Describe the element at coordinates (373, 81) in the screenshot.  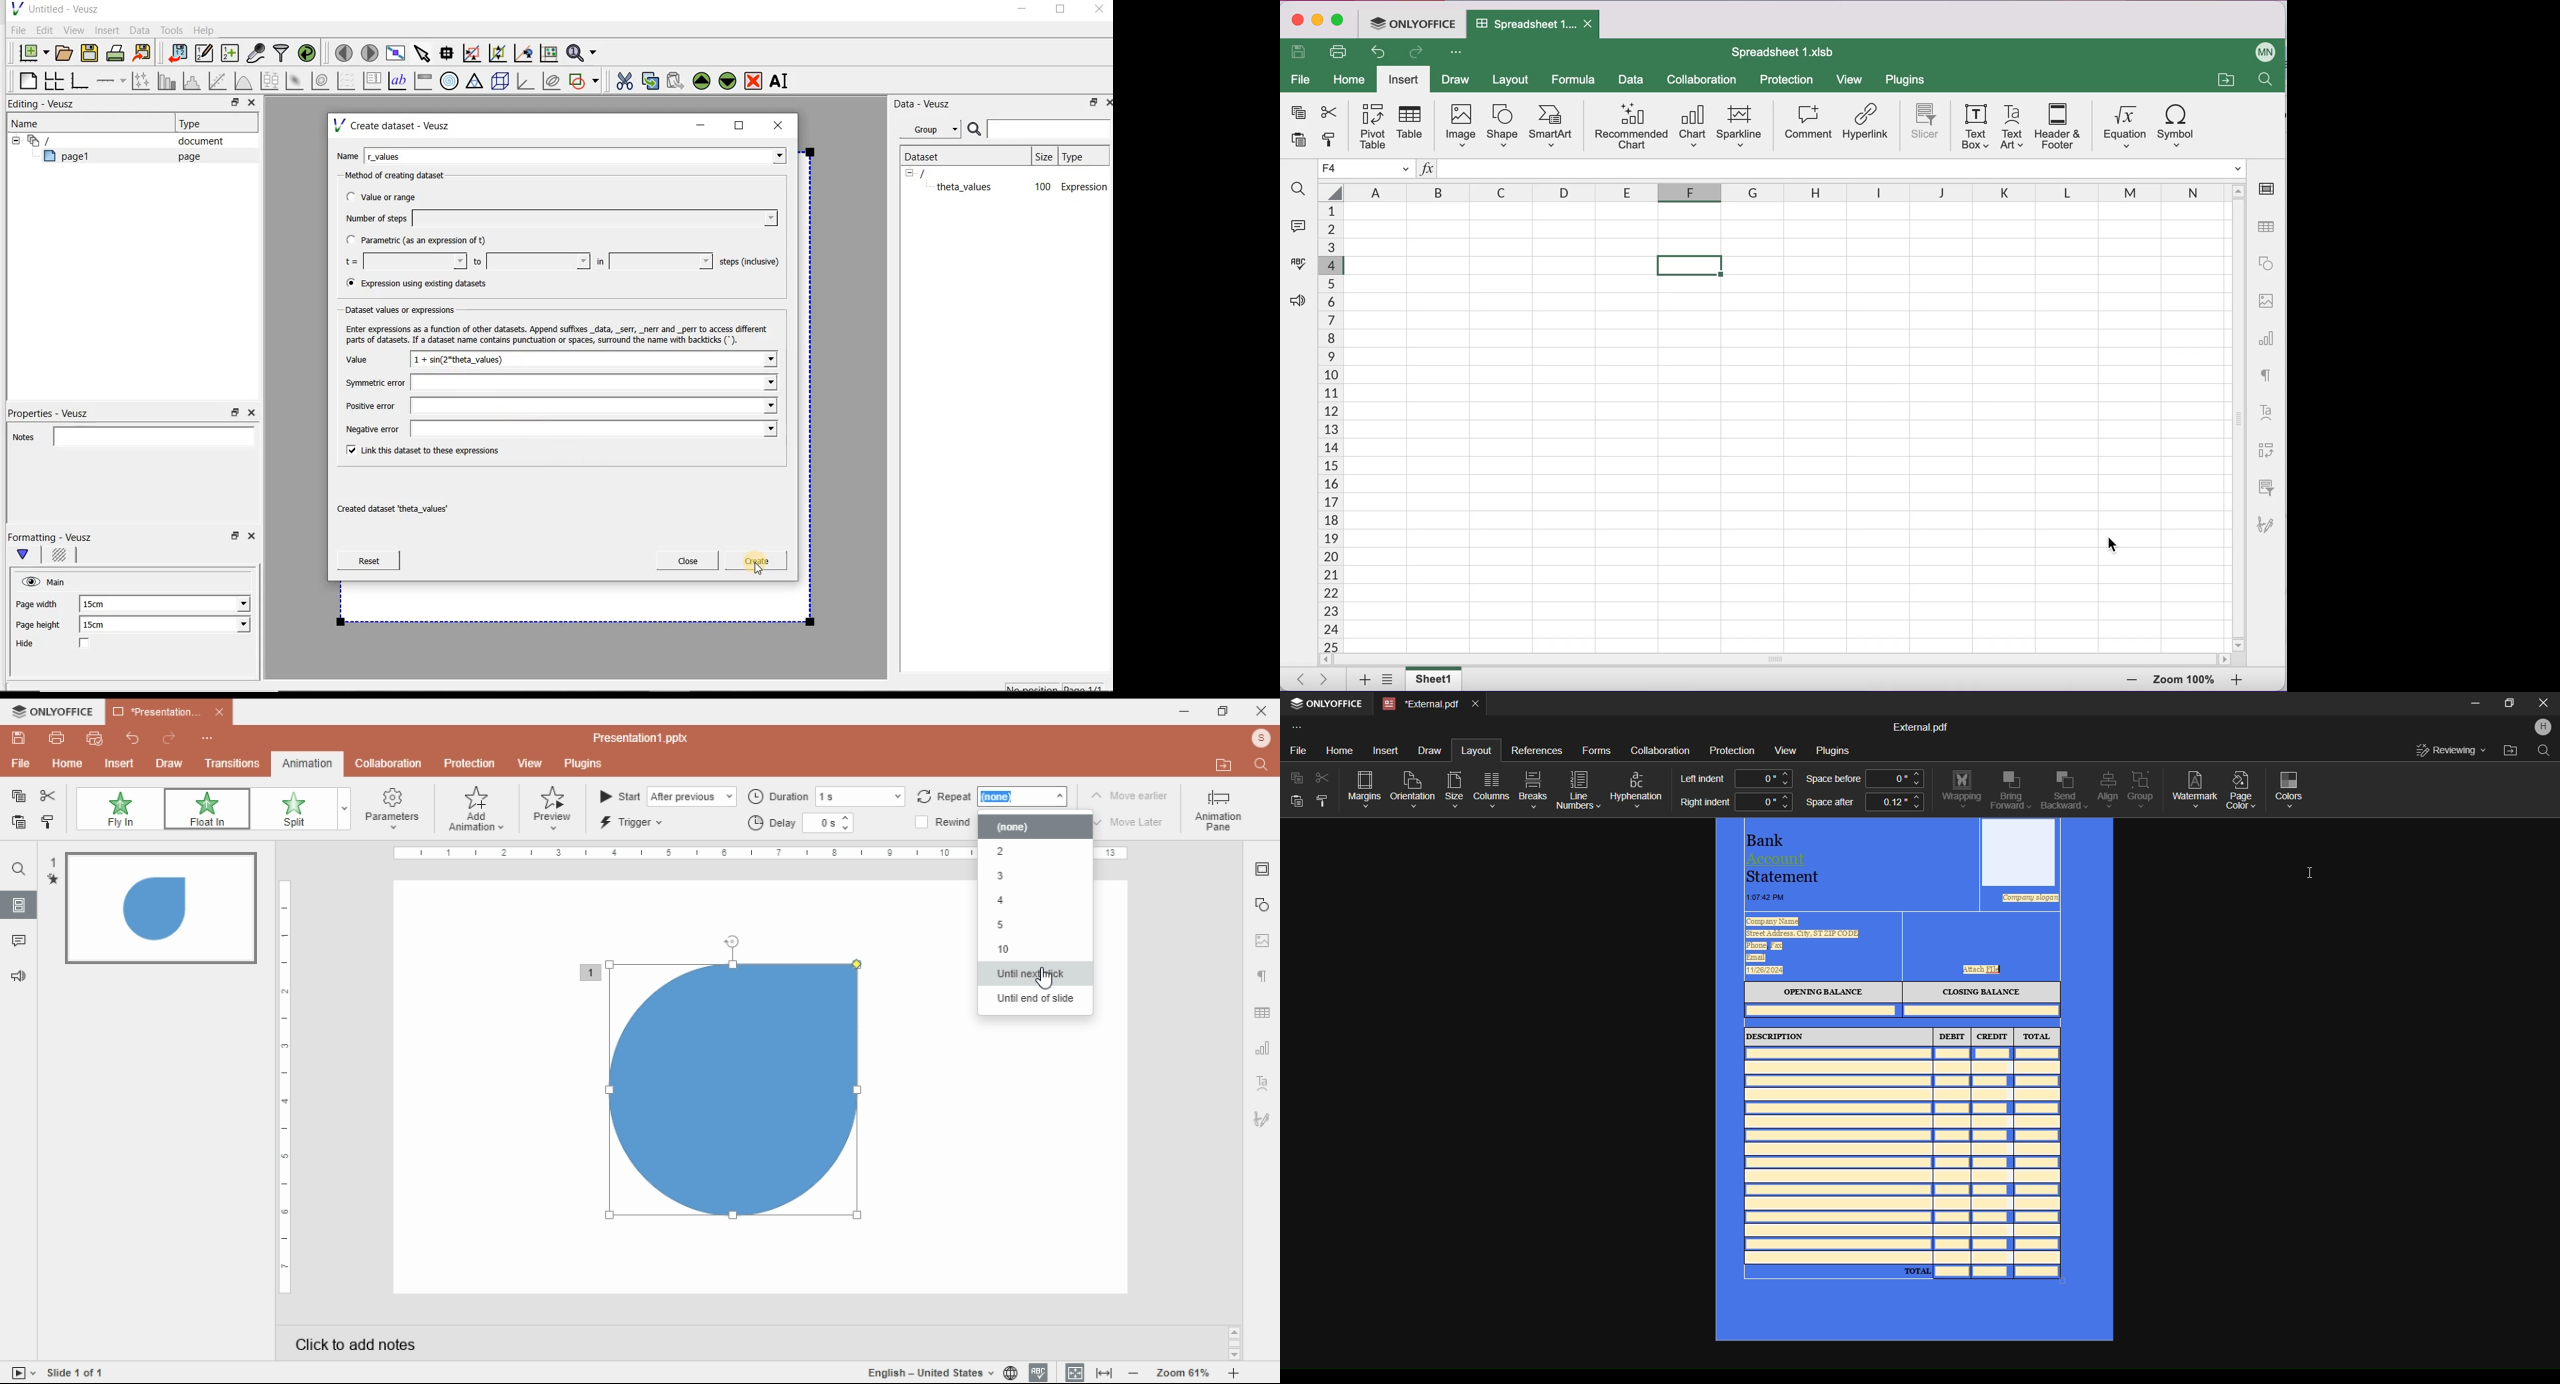
I see `plot key` at that location.